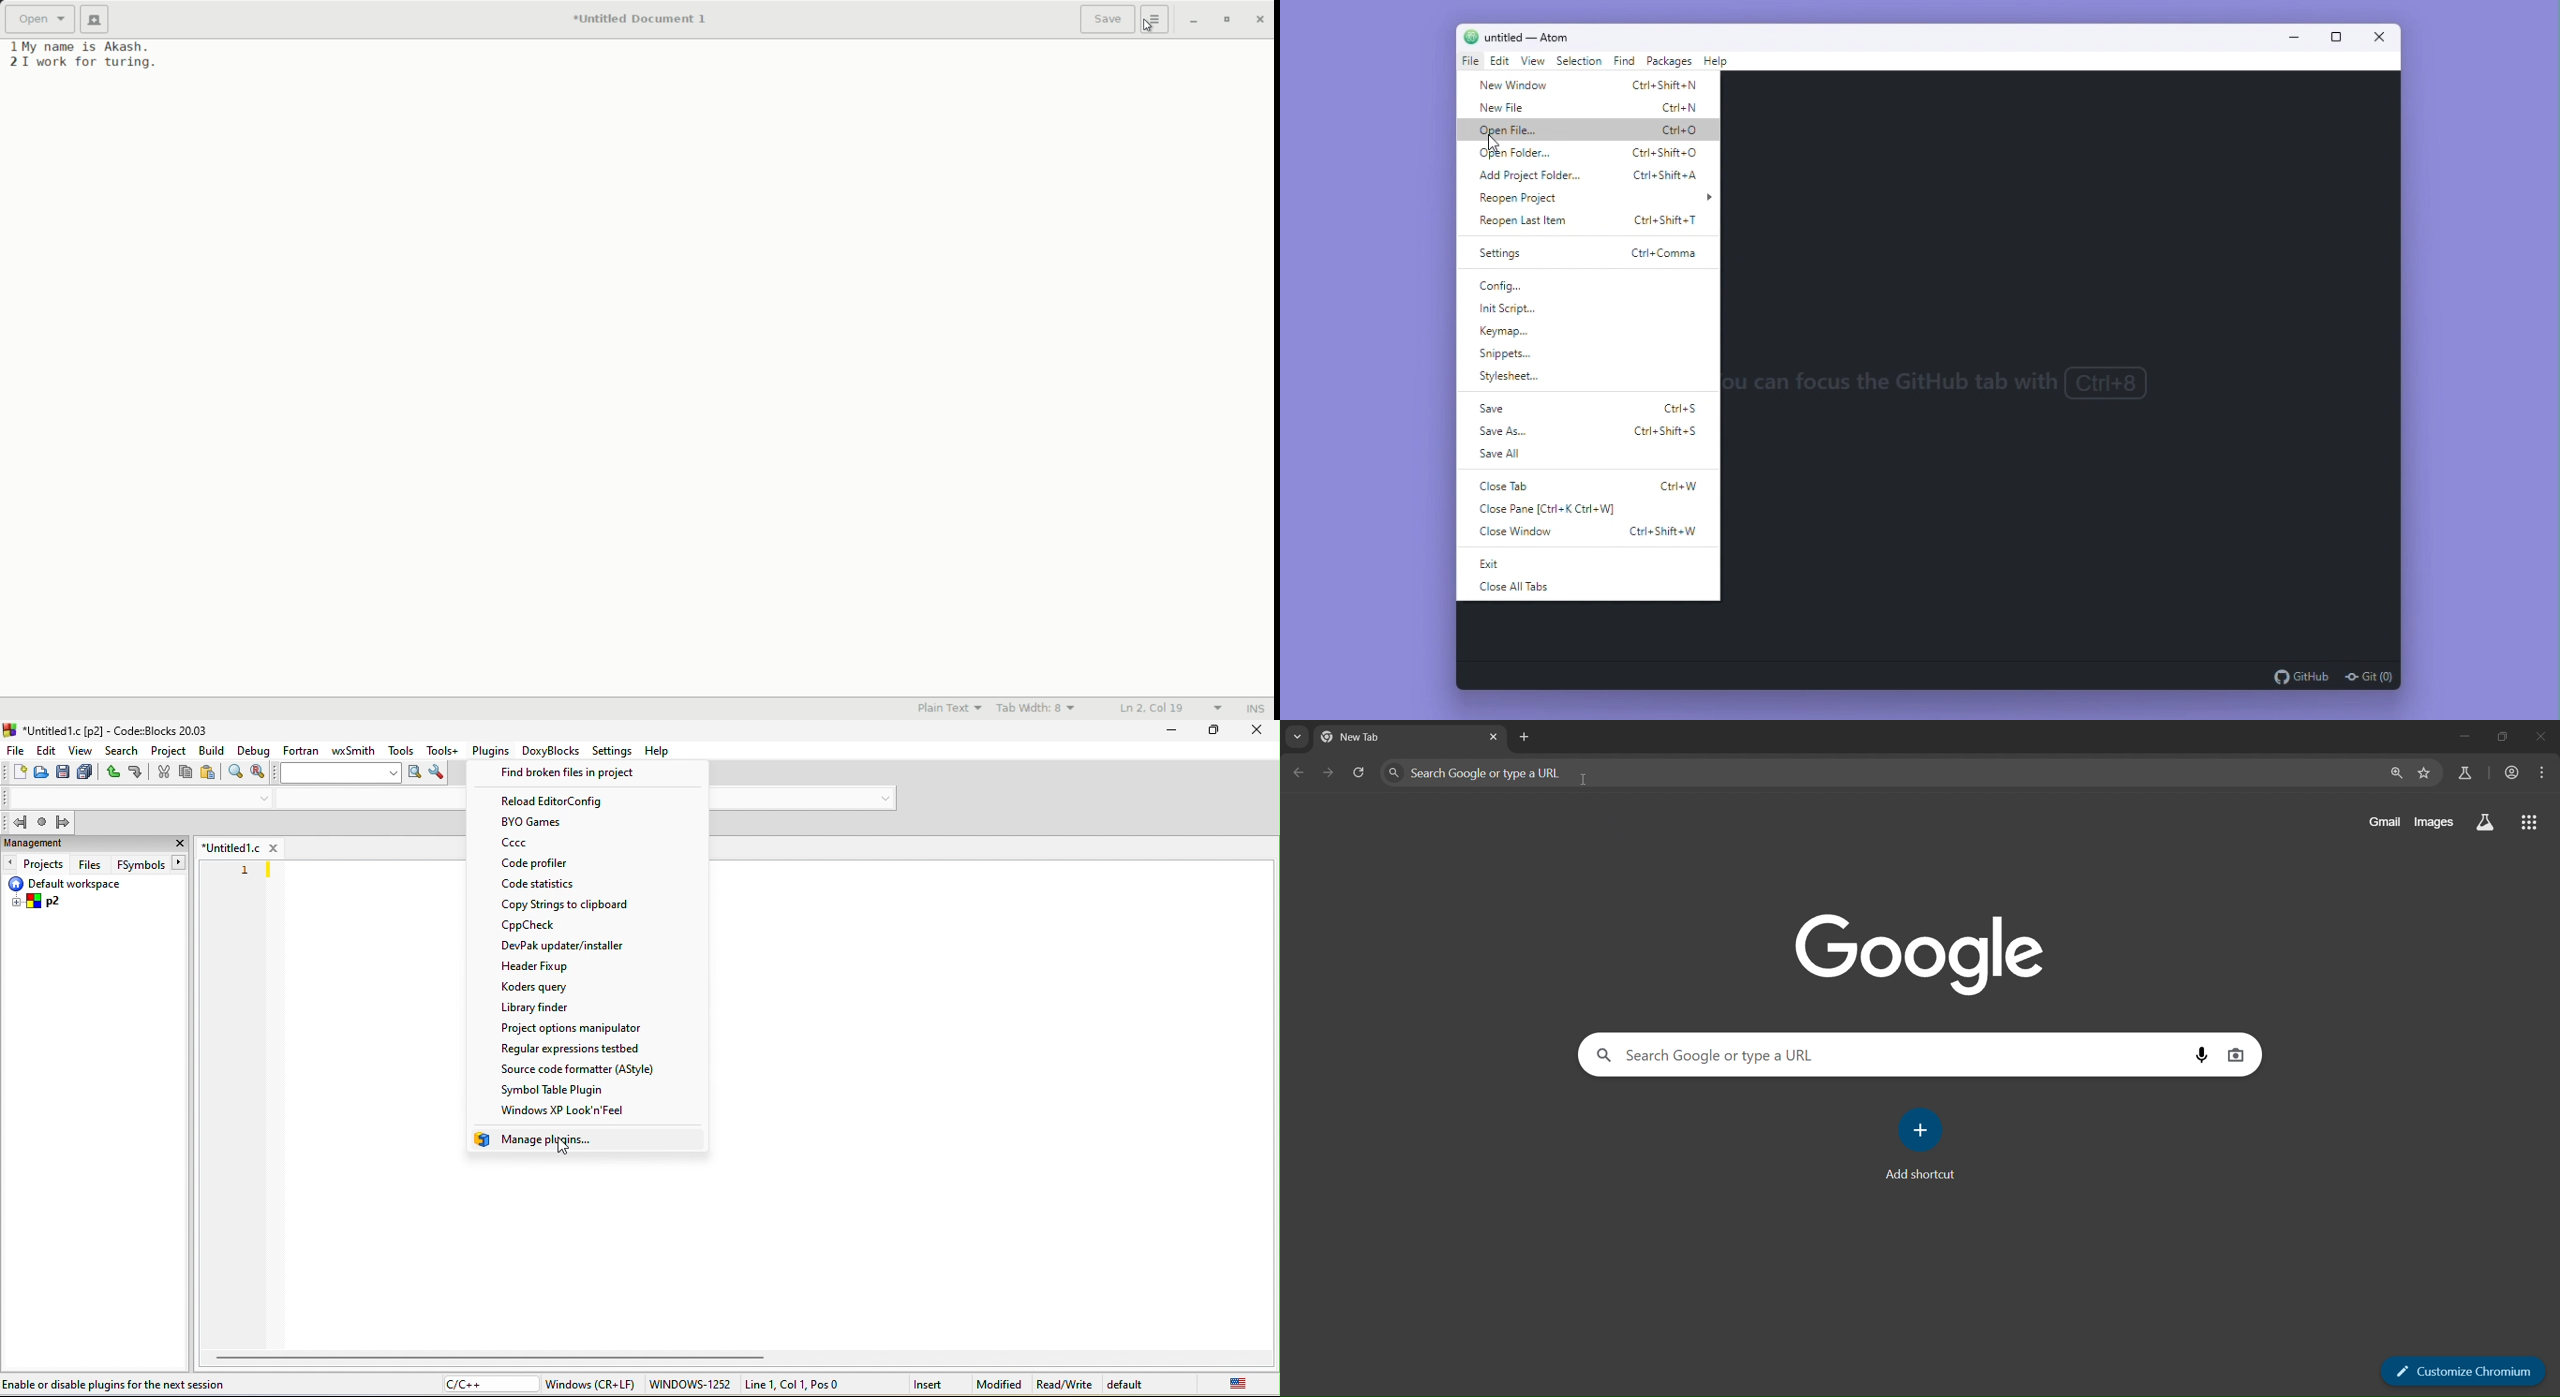 The image size is (2576, 1400). What do you see at coordinates (110, 729) in the screenshot?
I see `title` at bounding box center [110, 729].